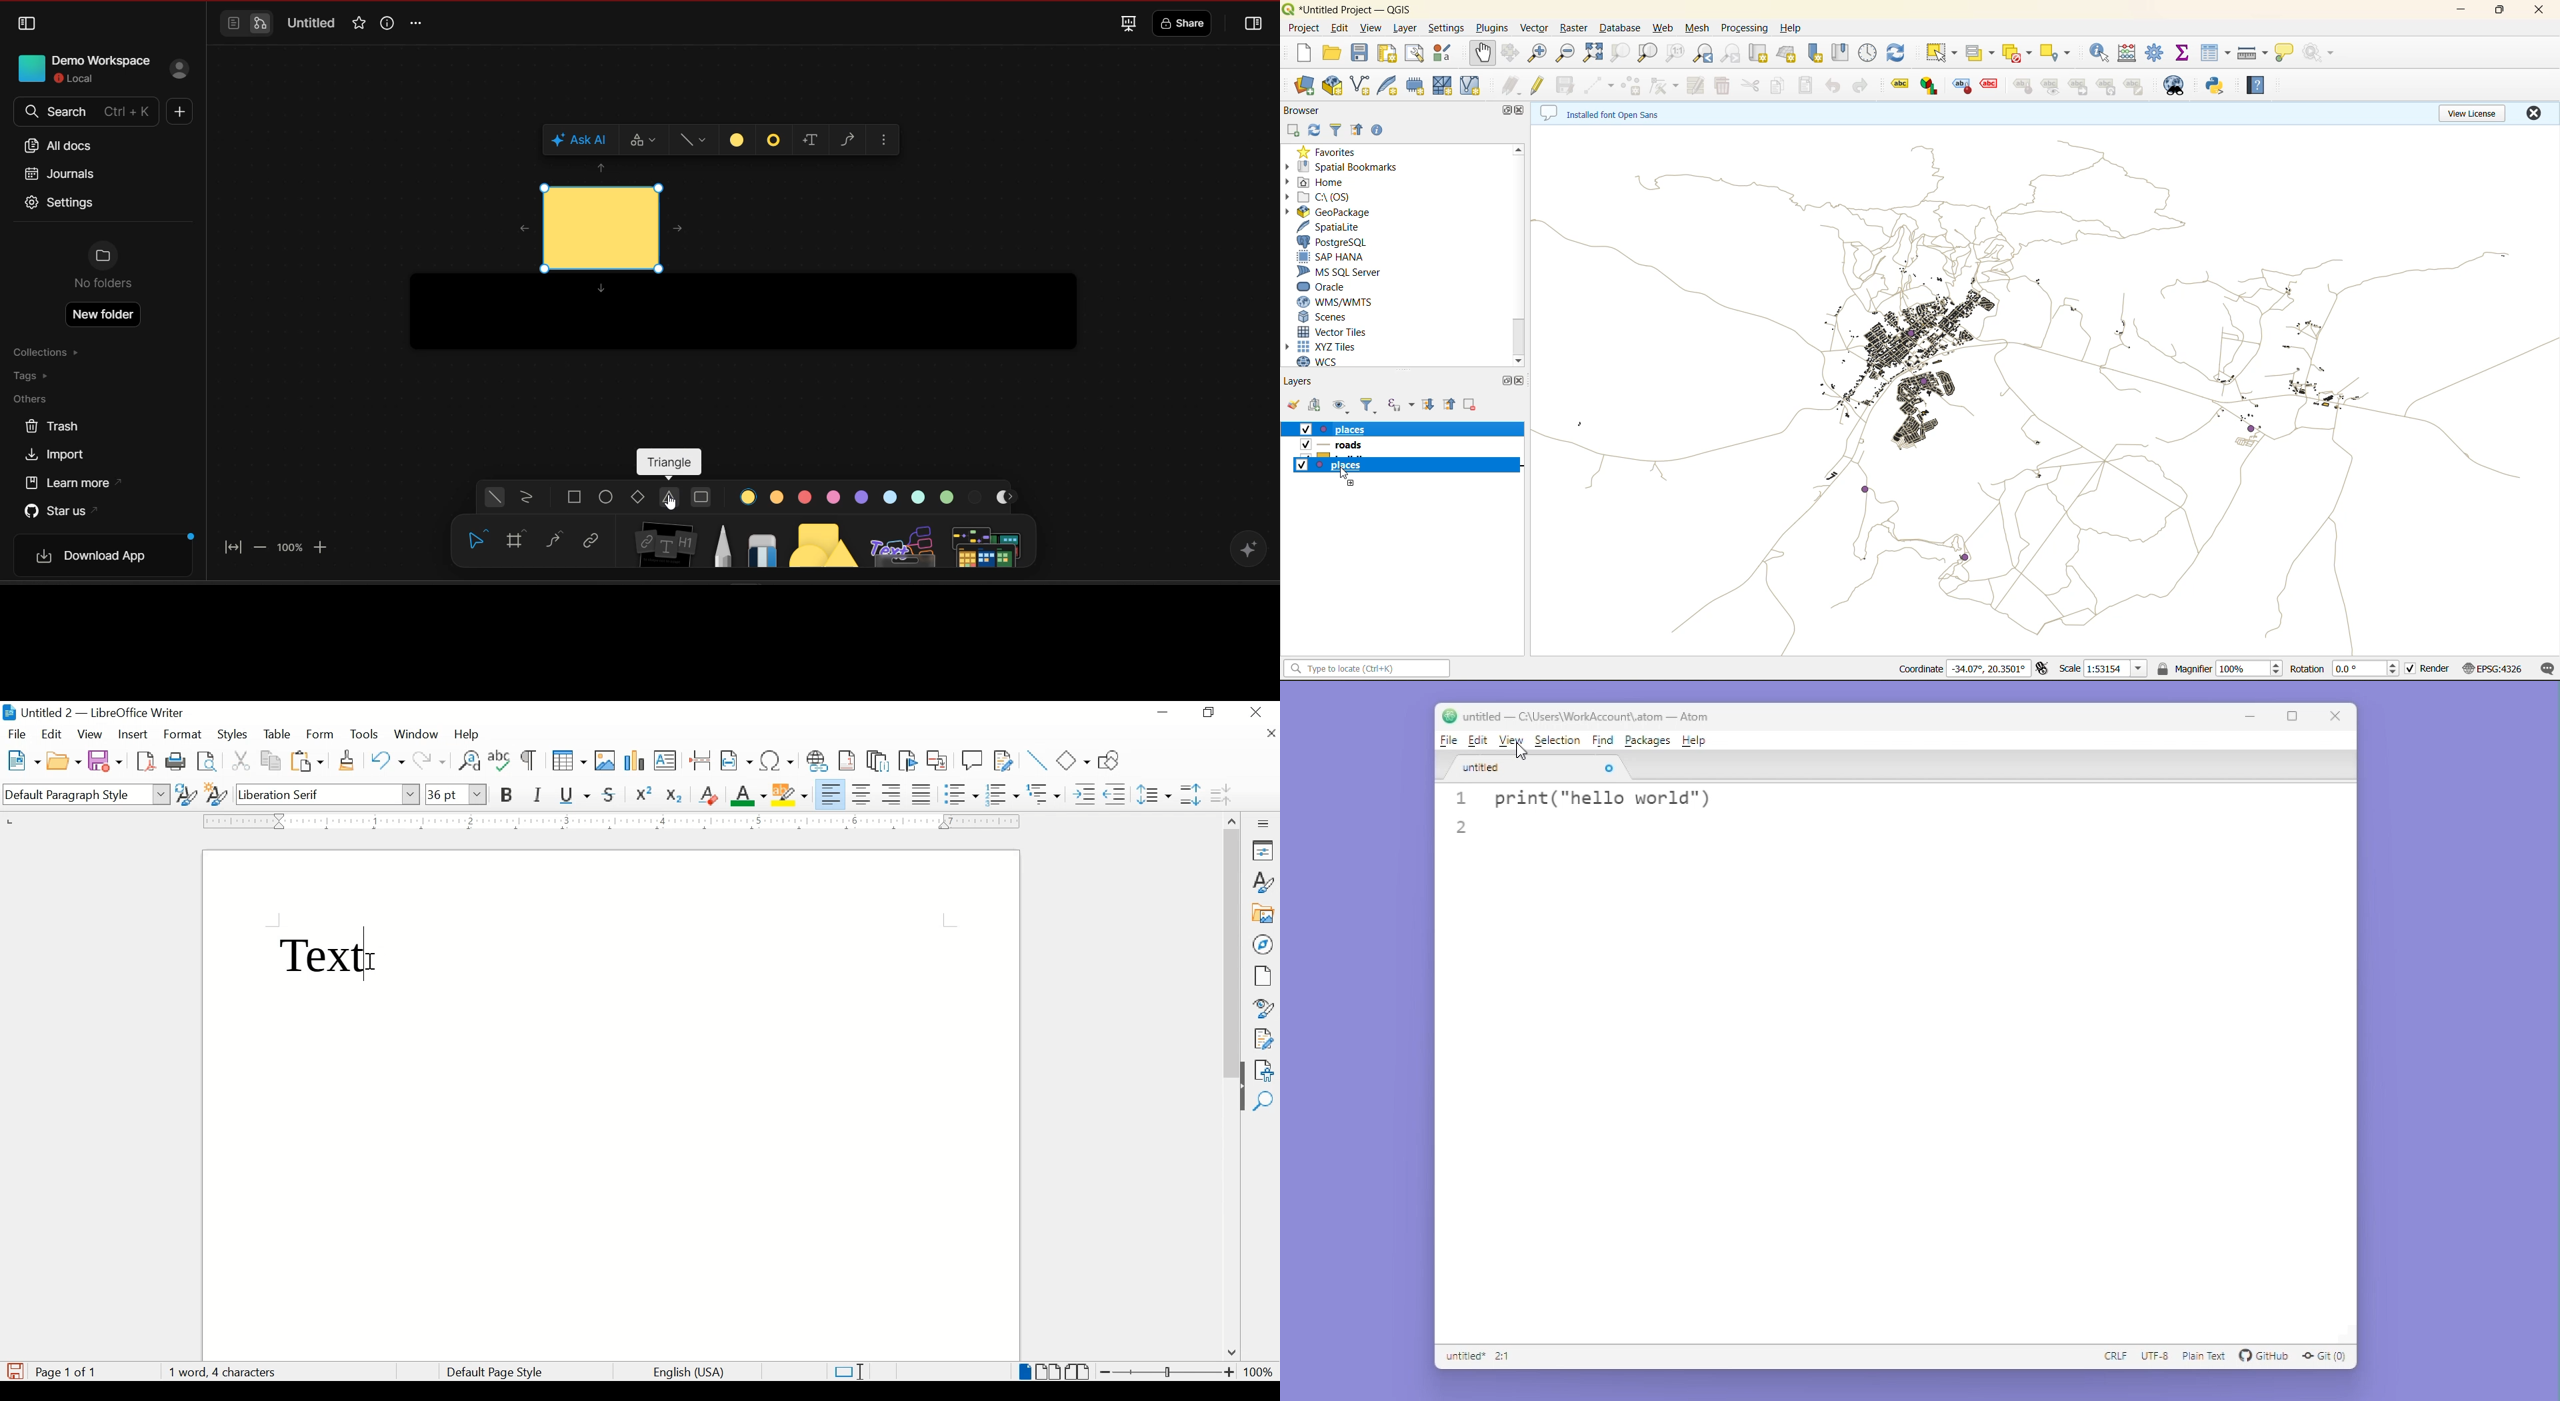 The height and width of the screenshot is (1428, 2576). I want to click on modify, so click(1700, 86).